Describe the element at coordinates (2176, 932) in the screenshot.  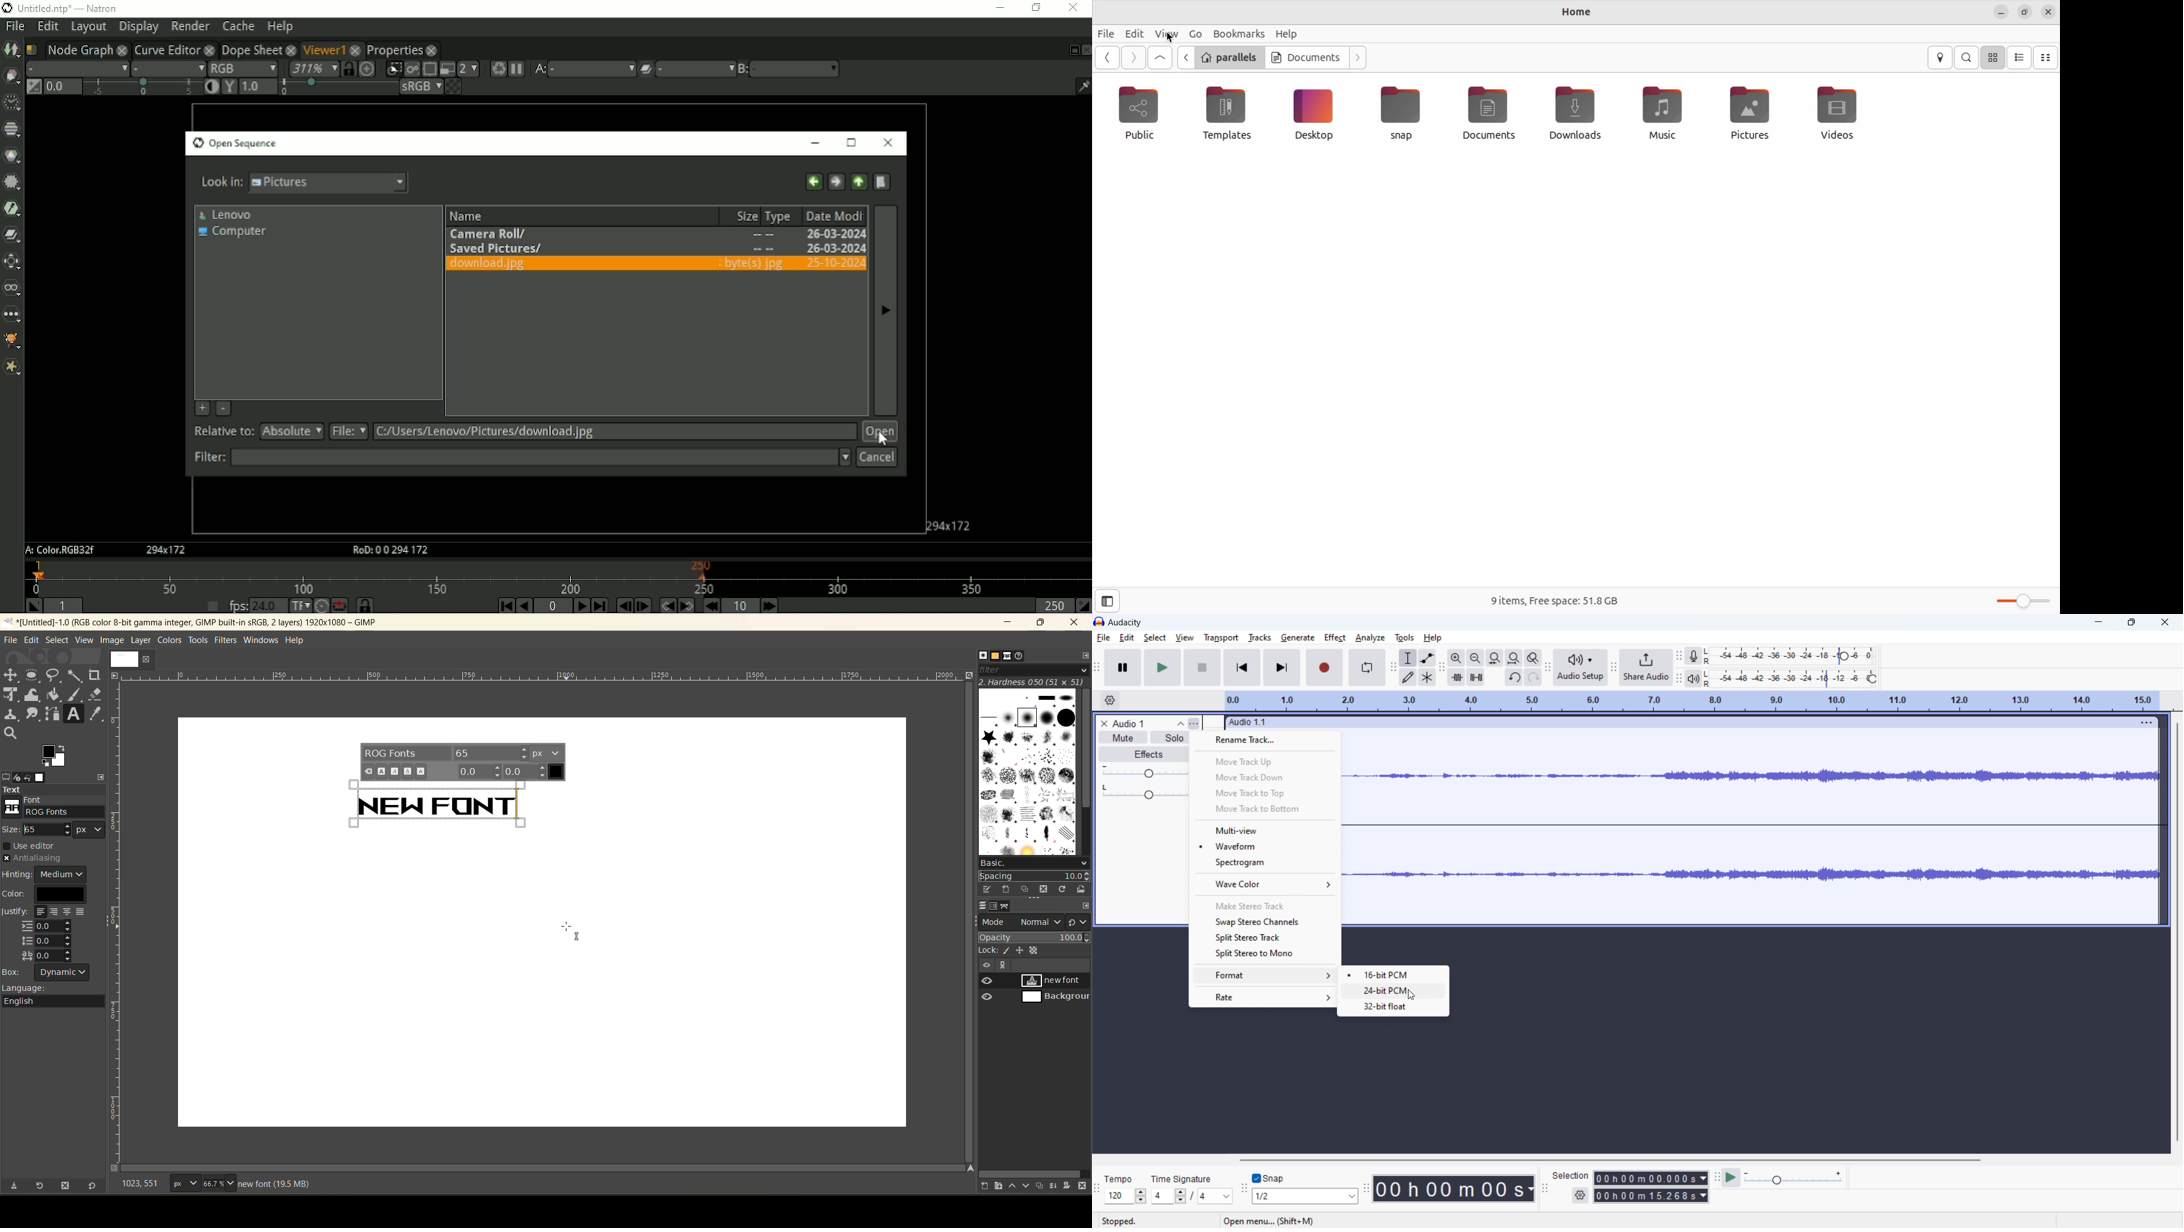
I see `vertical scroll bar` at that location.